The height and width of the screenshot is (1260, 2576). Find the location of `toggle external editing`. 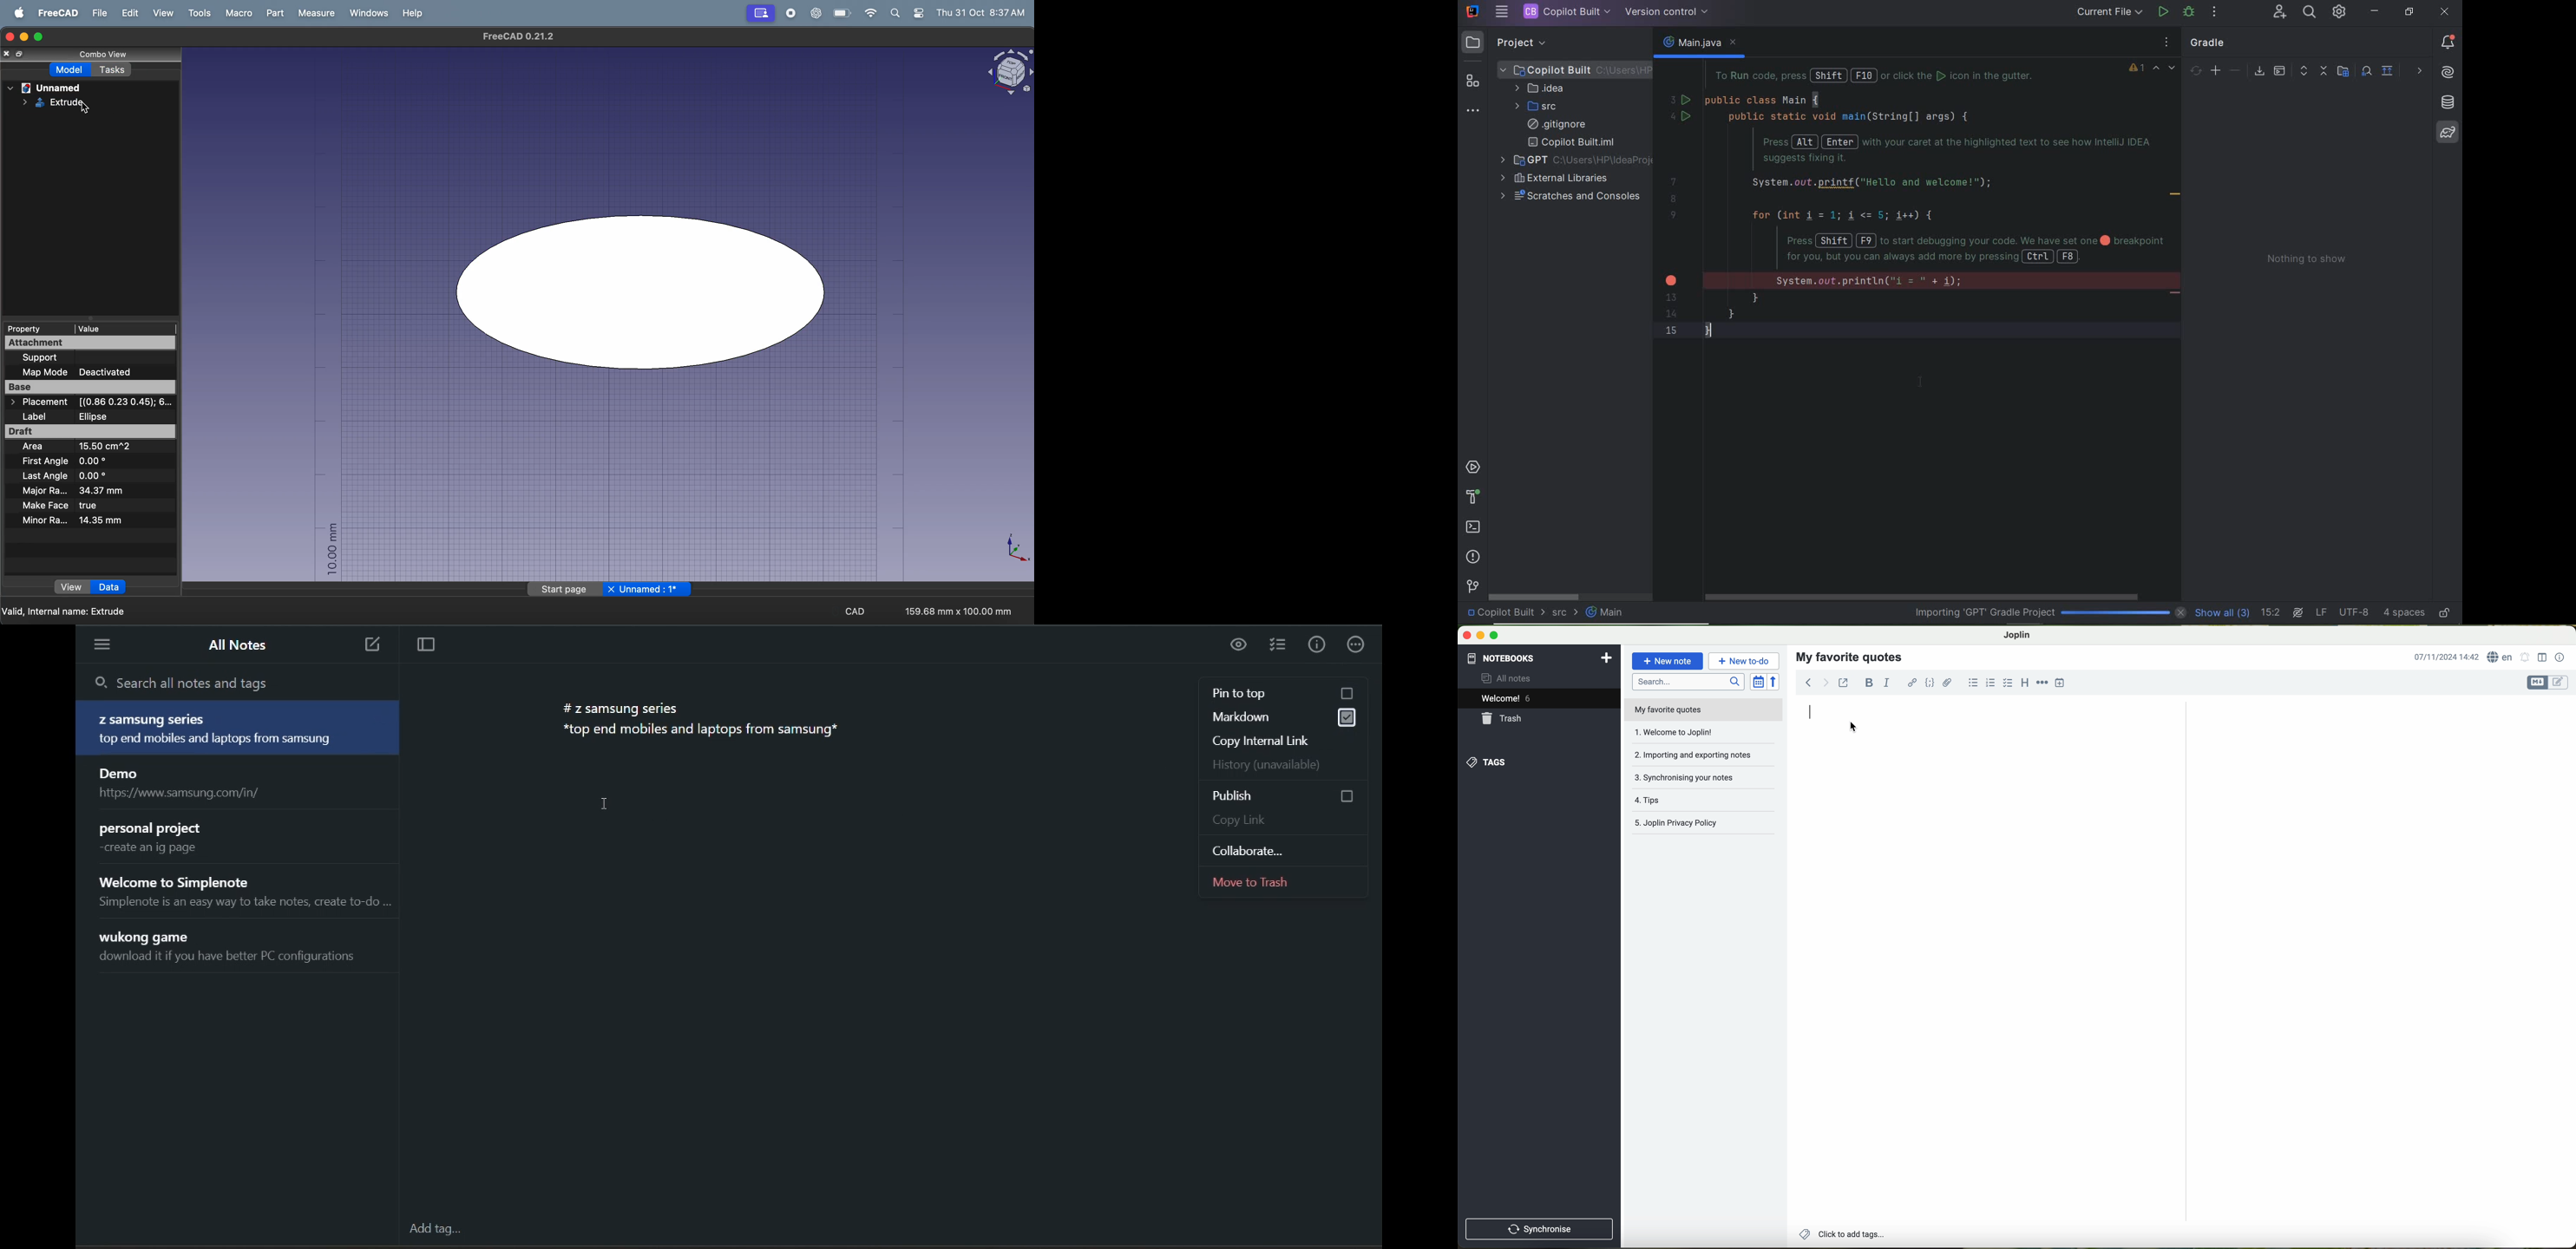

toggle external editing is located at coordinates (1844, 683).